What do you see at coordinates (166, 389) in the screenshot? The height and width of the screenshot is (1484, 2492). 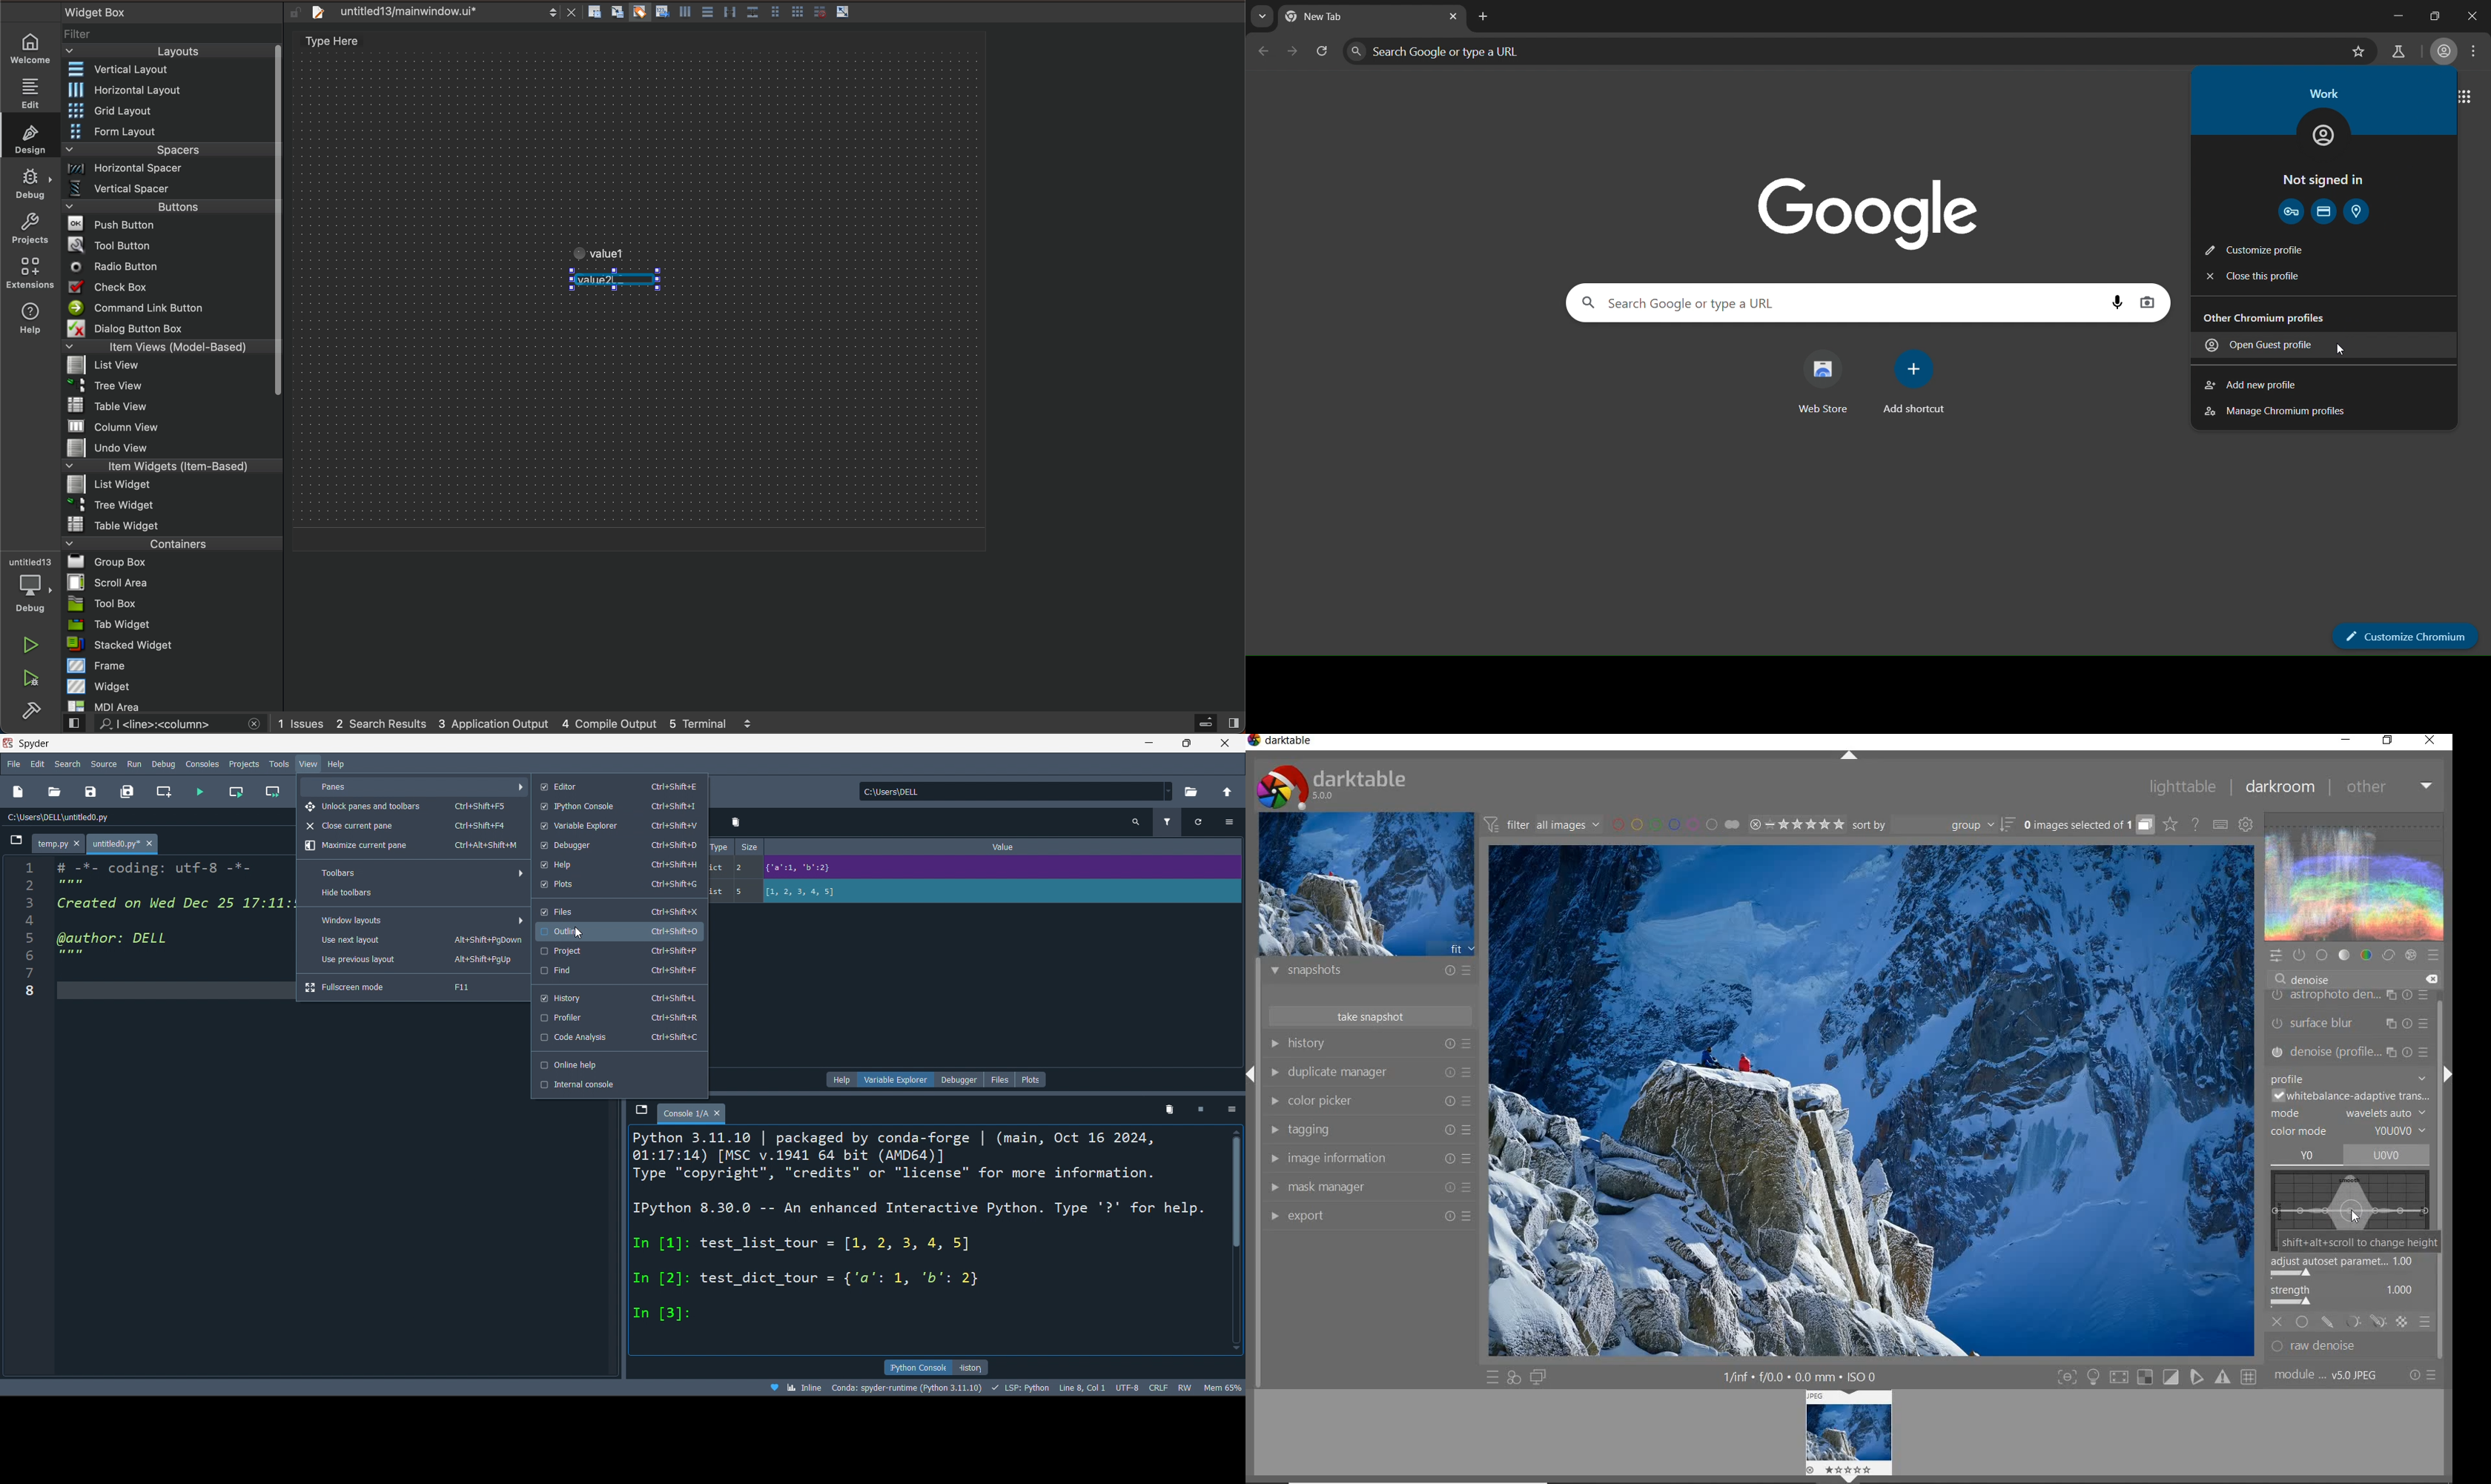 I see `` at bounding box center [166, 389].